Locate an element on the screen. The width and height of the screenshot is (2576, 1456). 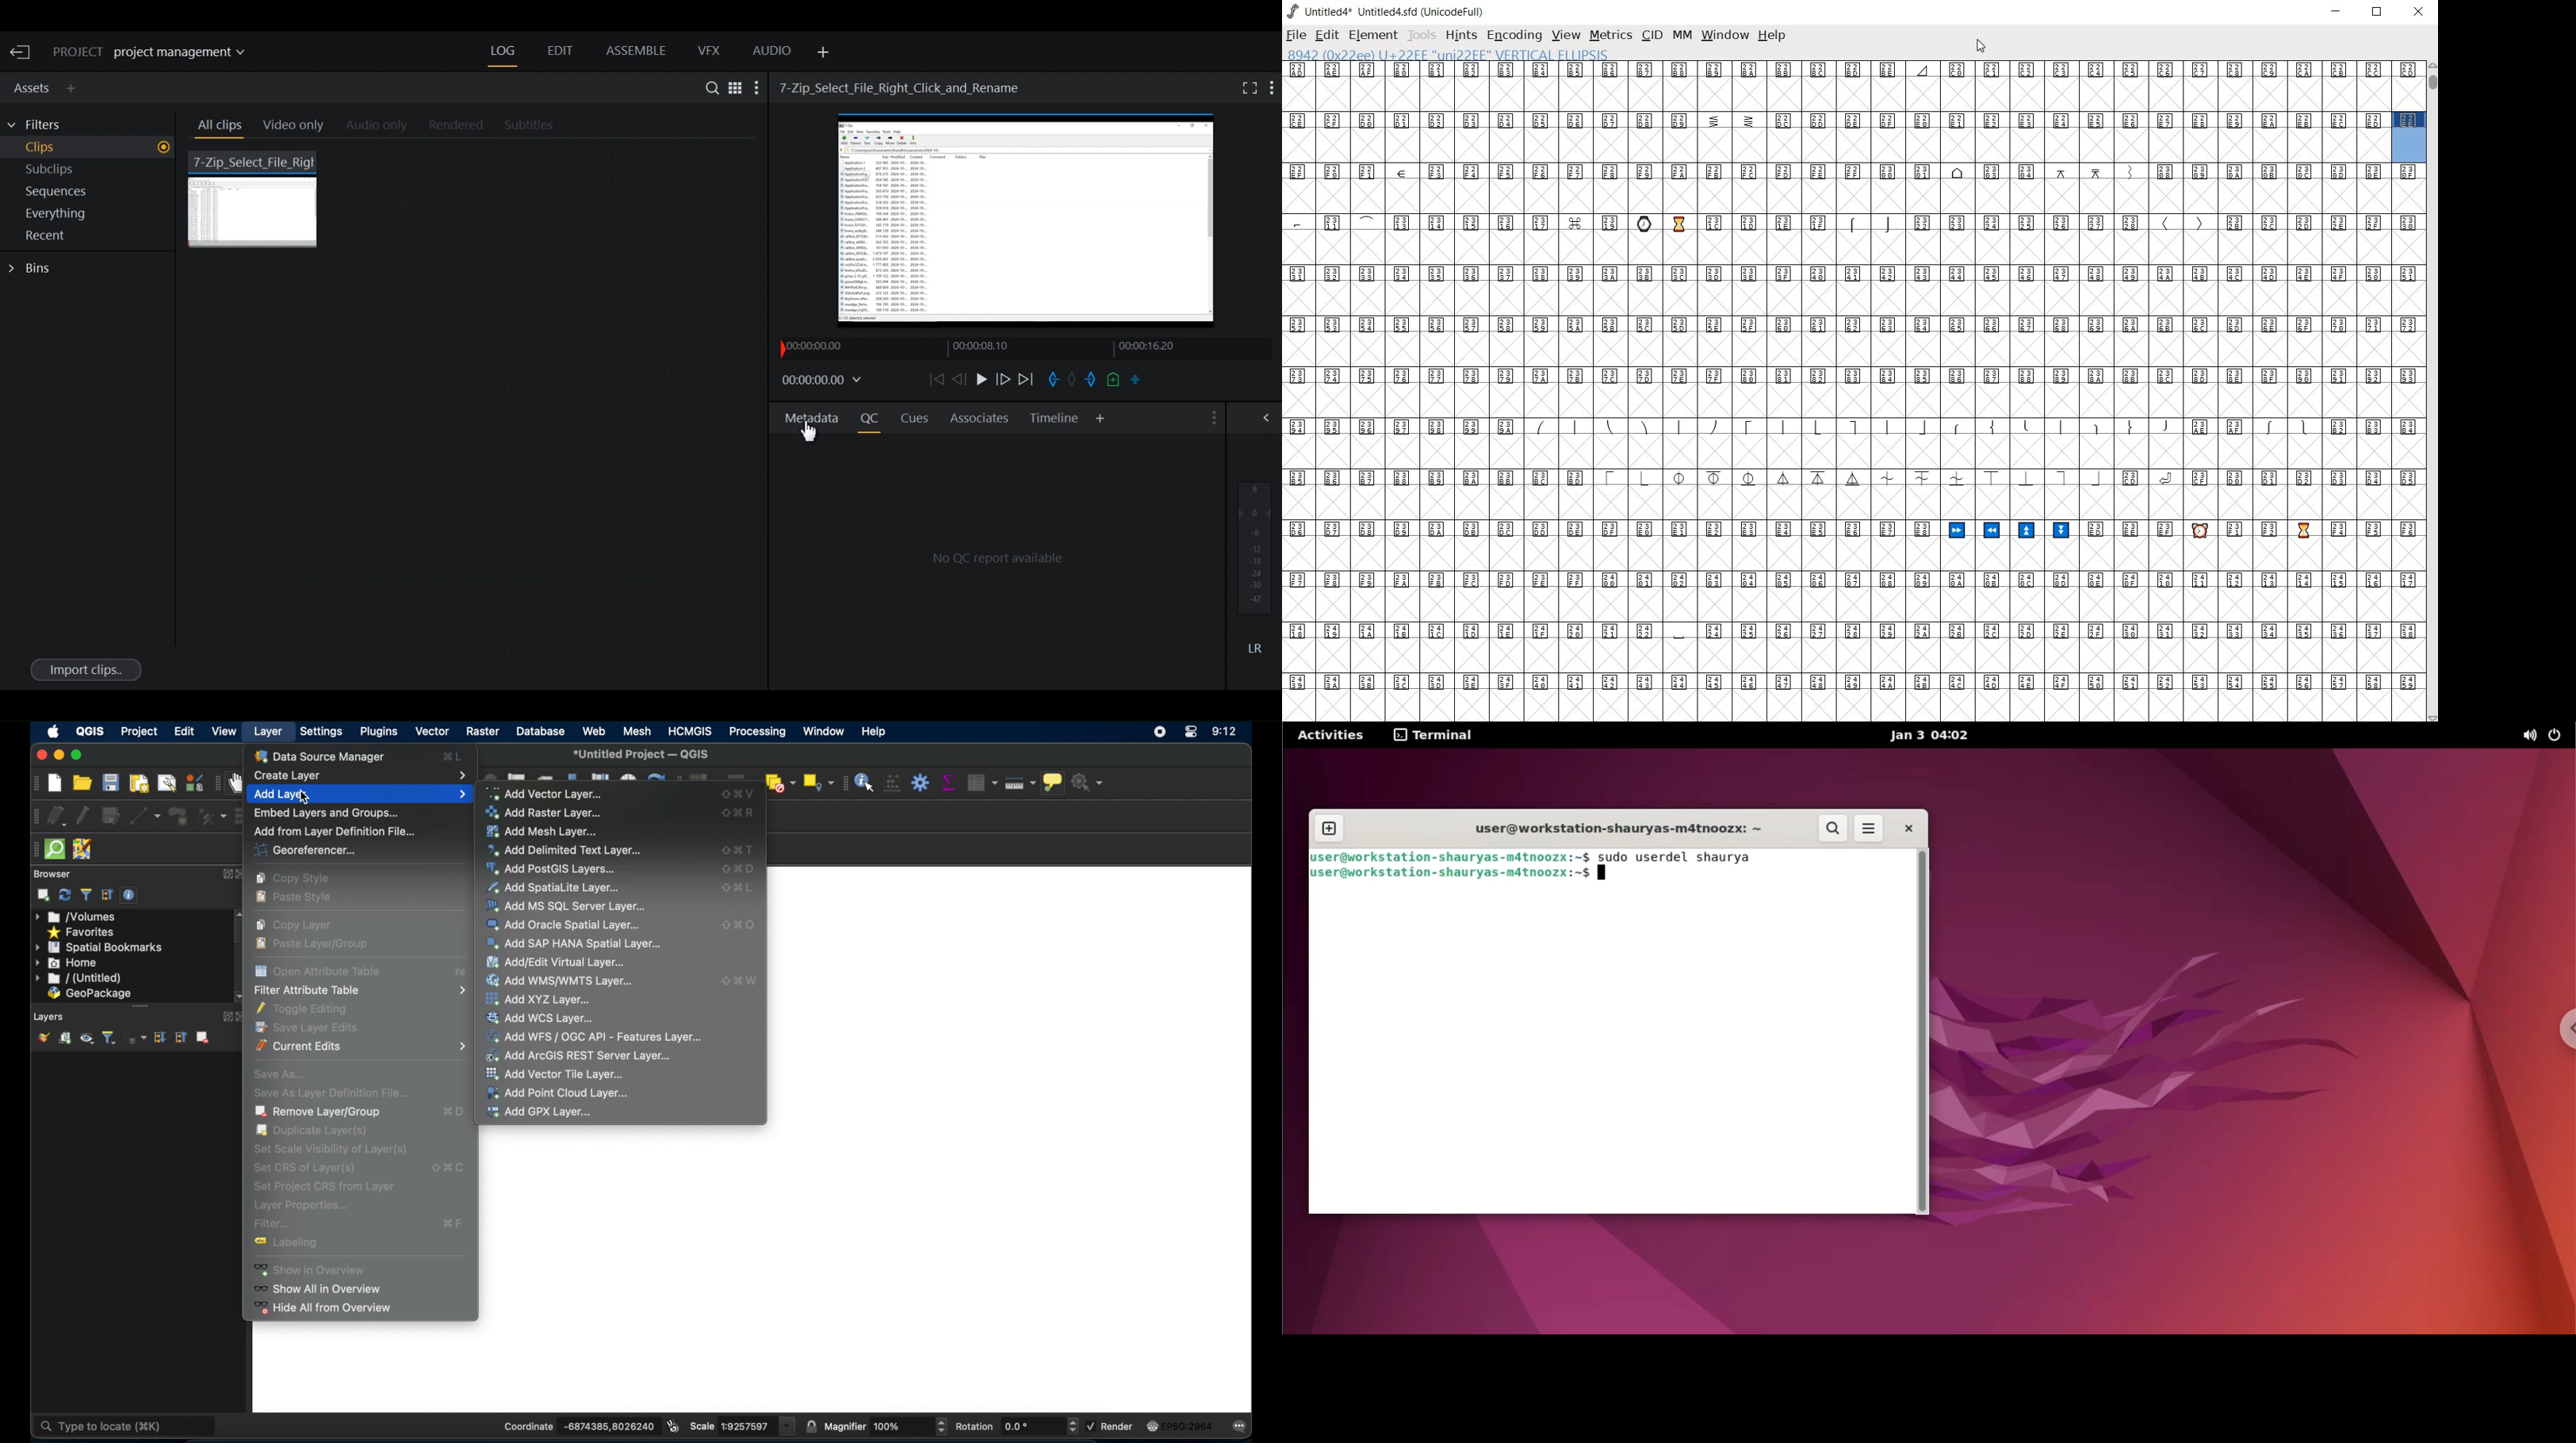
identify feature is located at coordinates (864, 782).